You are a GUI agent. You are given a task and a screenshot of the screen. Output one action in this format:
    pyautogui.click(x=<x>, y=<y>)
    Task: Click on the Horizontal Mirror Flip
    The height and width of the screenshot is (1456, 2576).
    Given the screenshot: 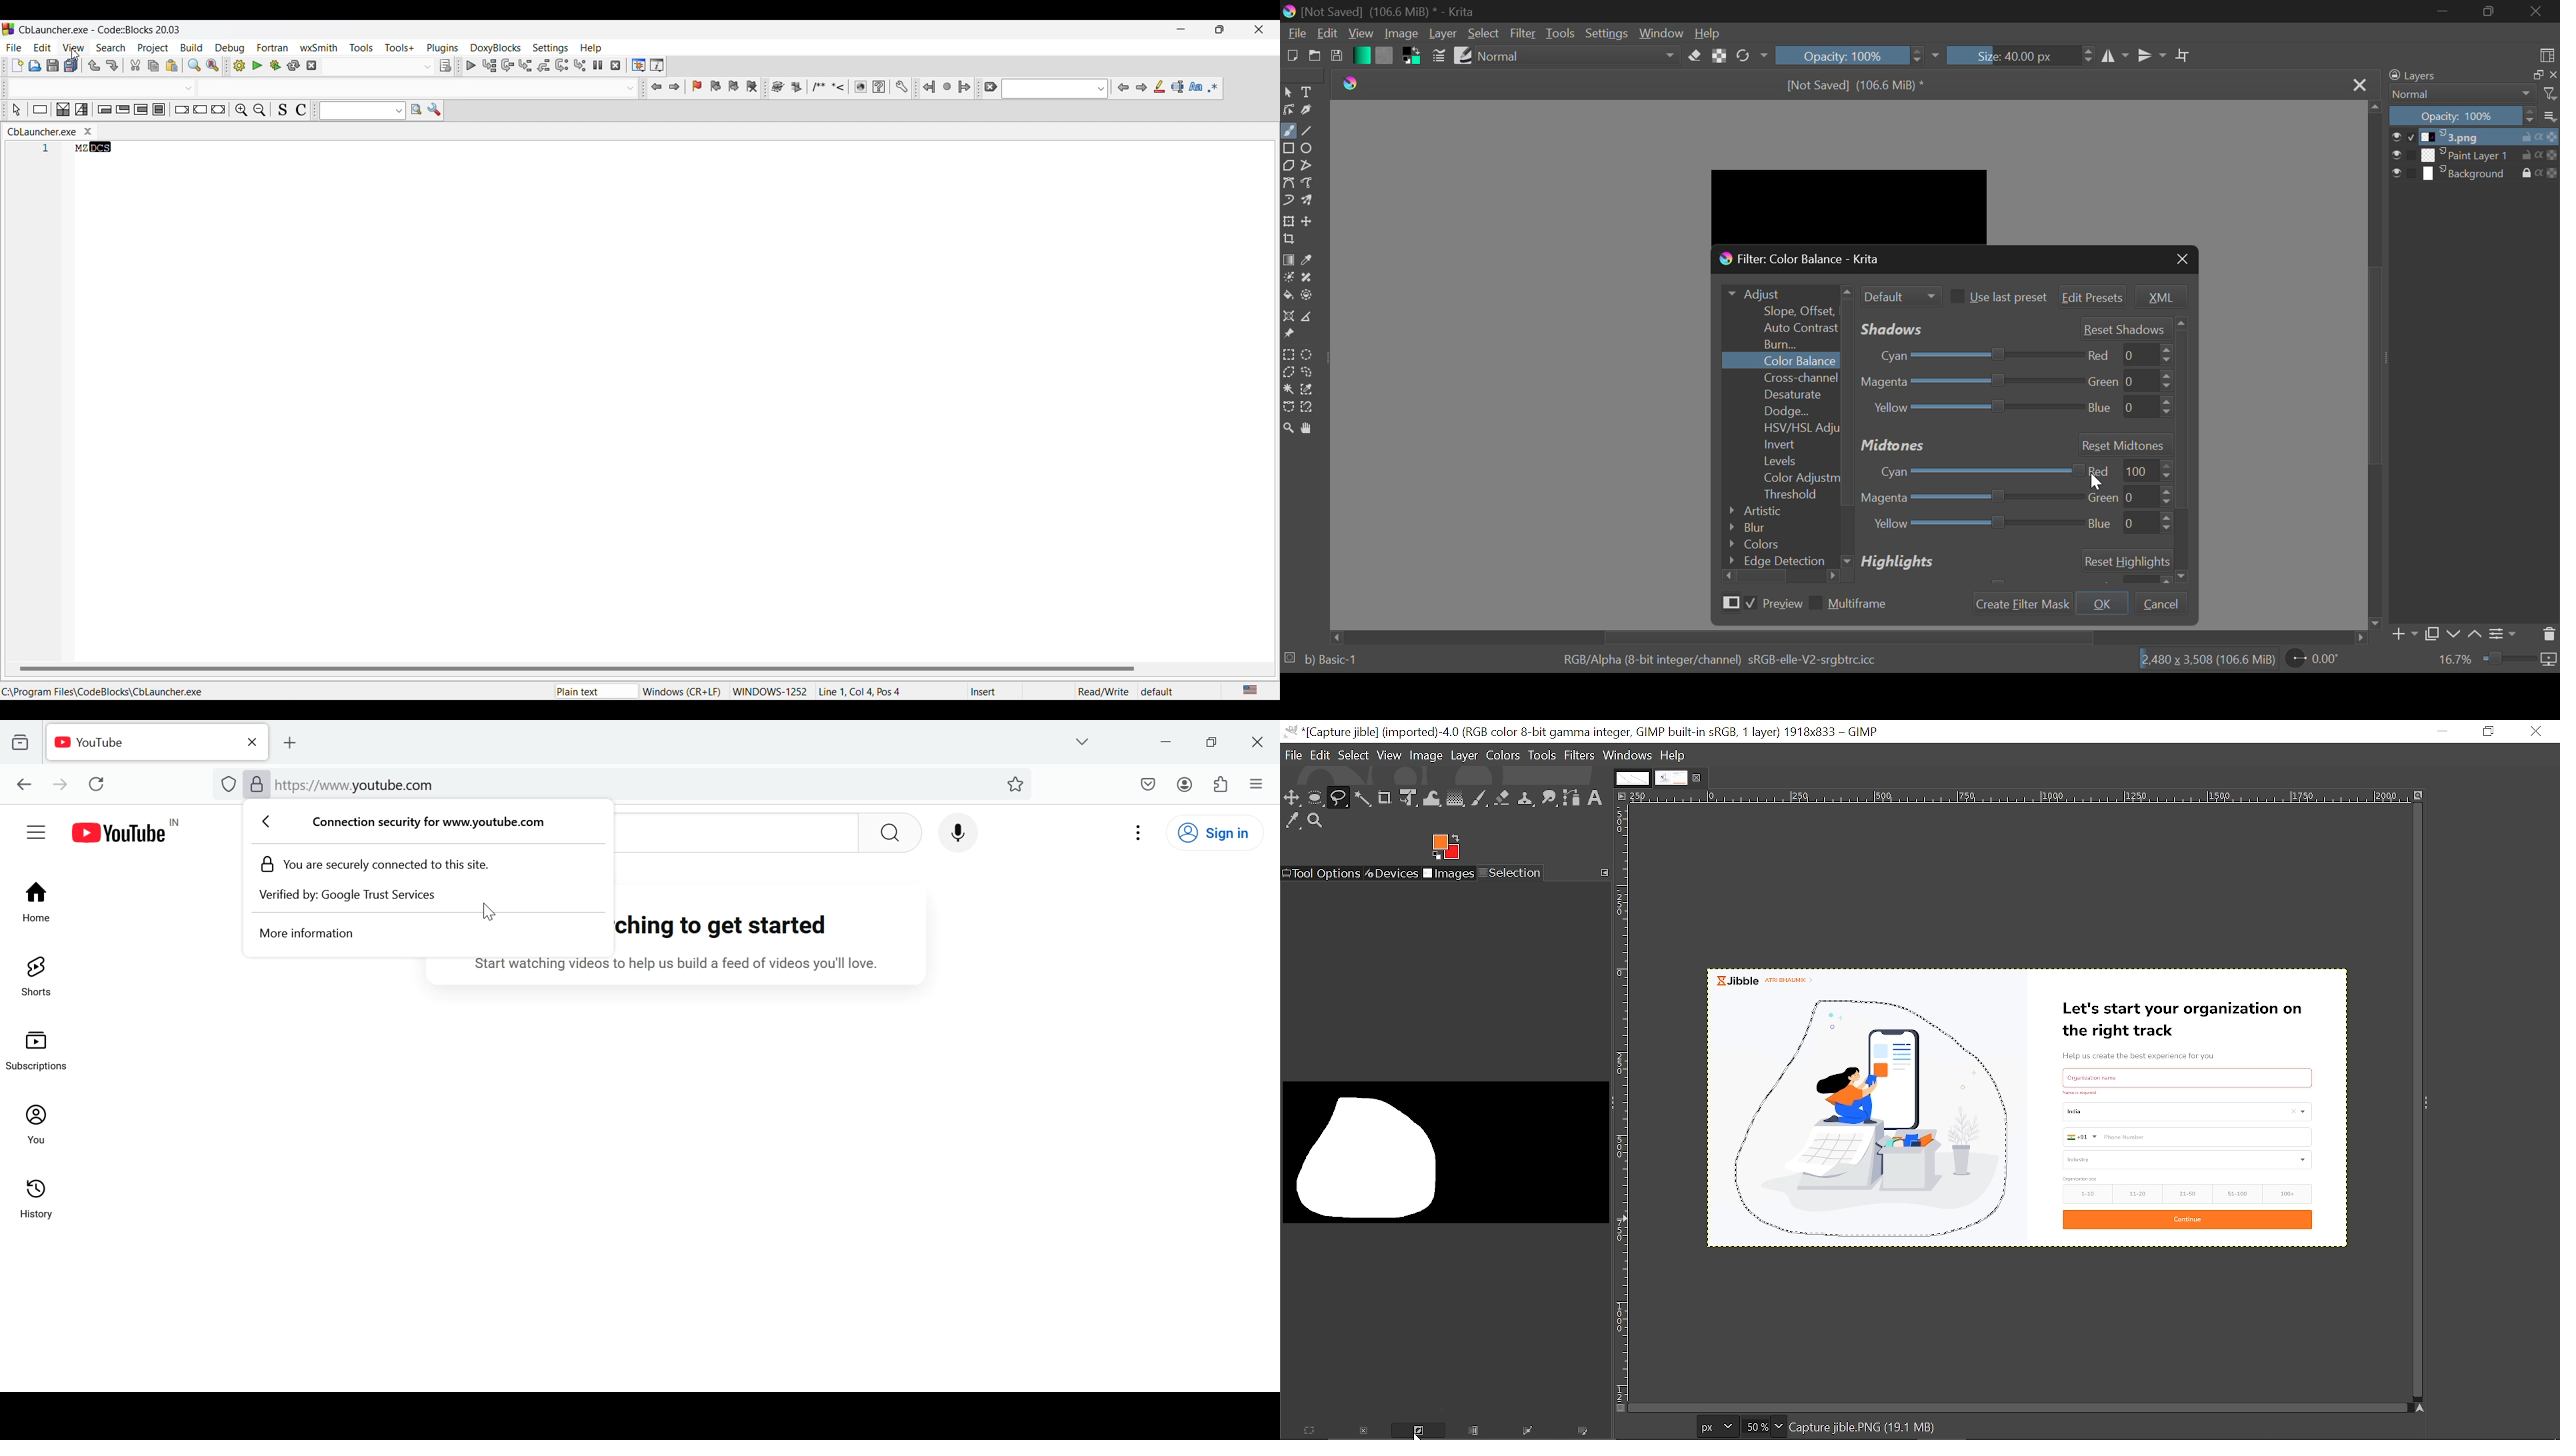 What is the action you would take?
    pyautogui.click(x=2152, y=55)
    